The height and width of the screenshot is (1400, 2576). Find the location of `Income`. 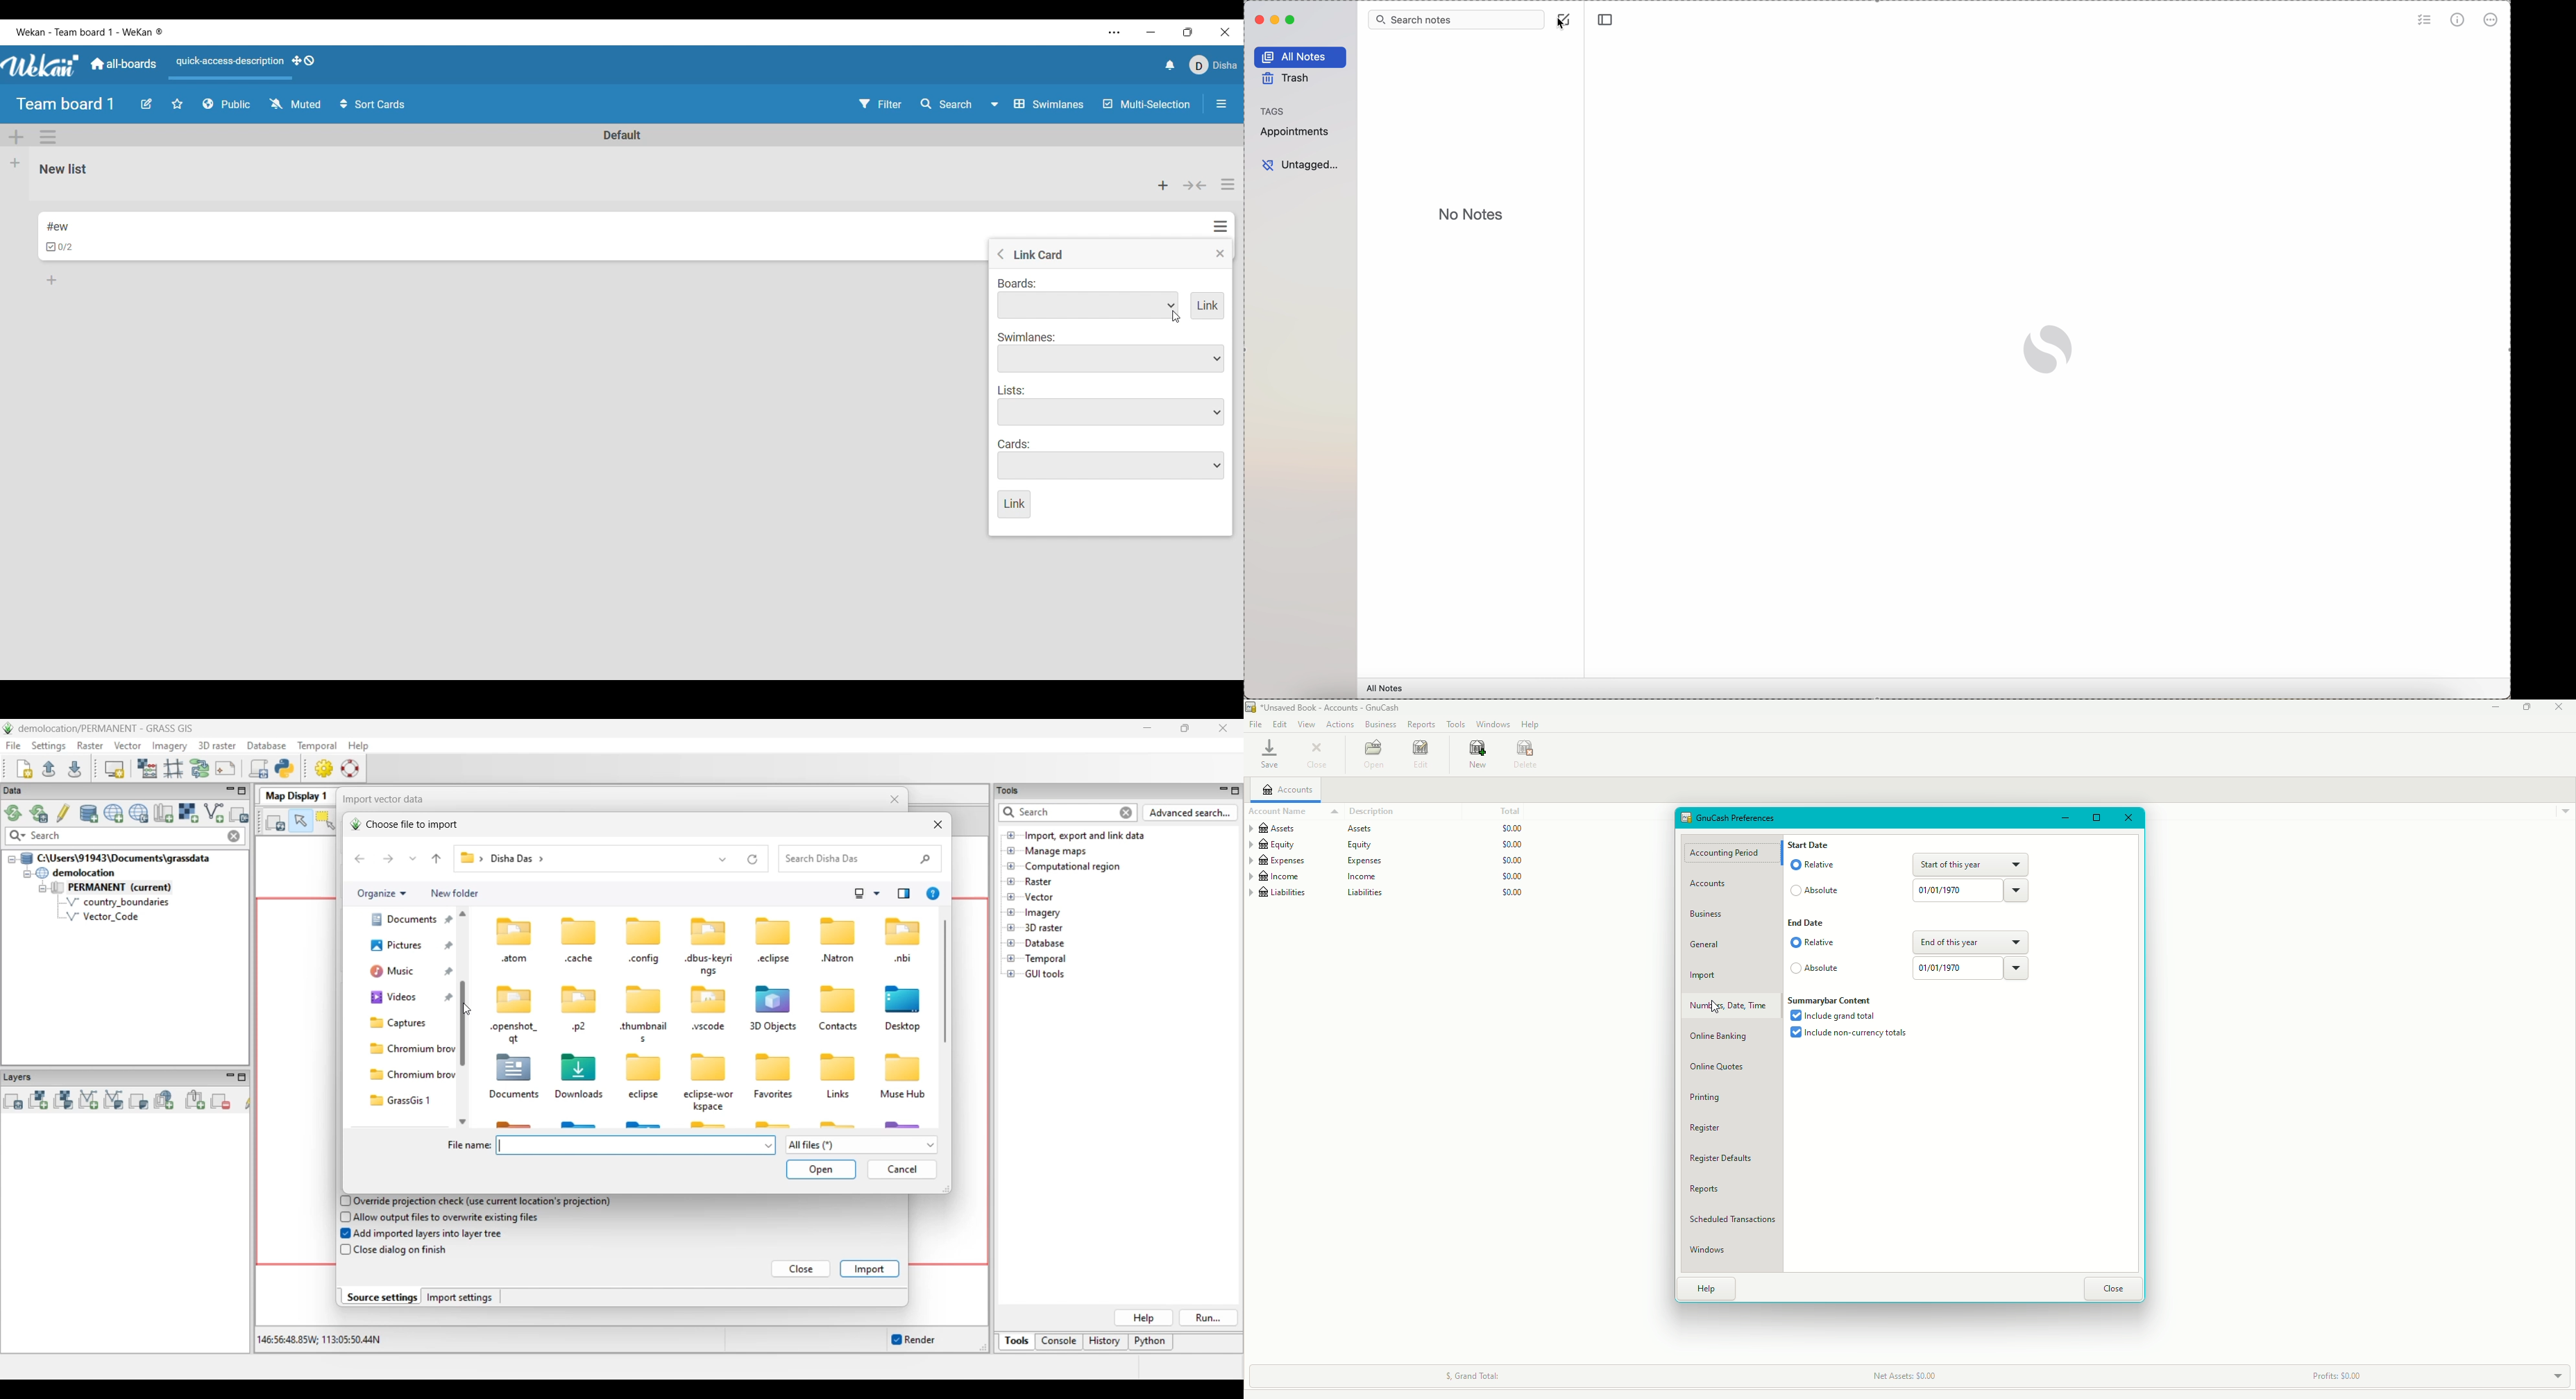

Income is located at coordinates (1387, 877).